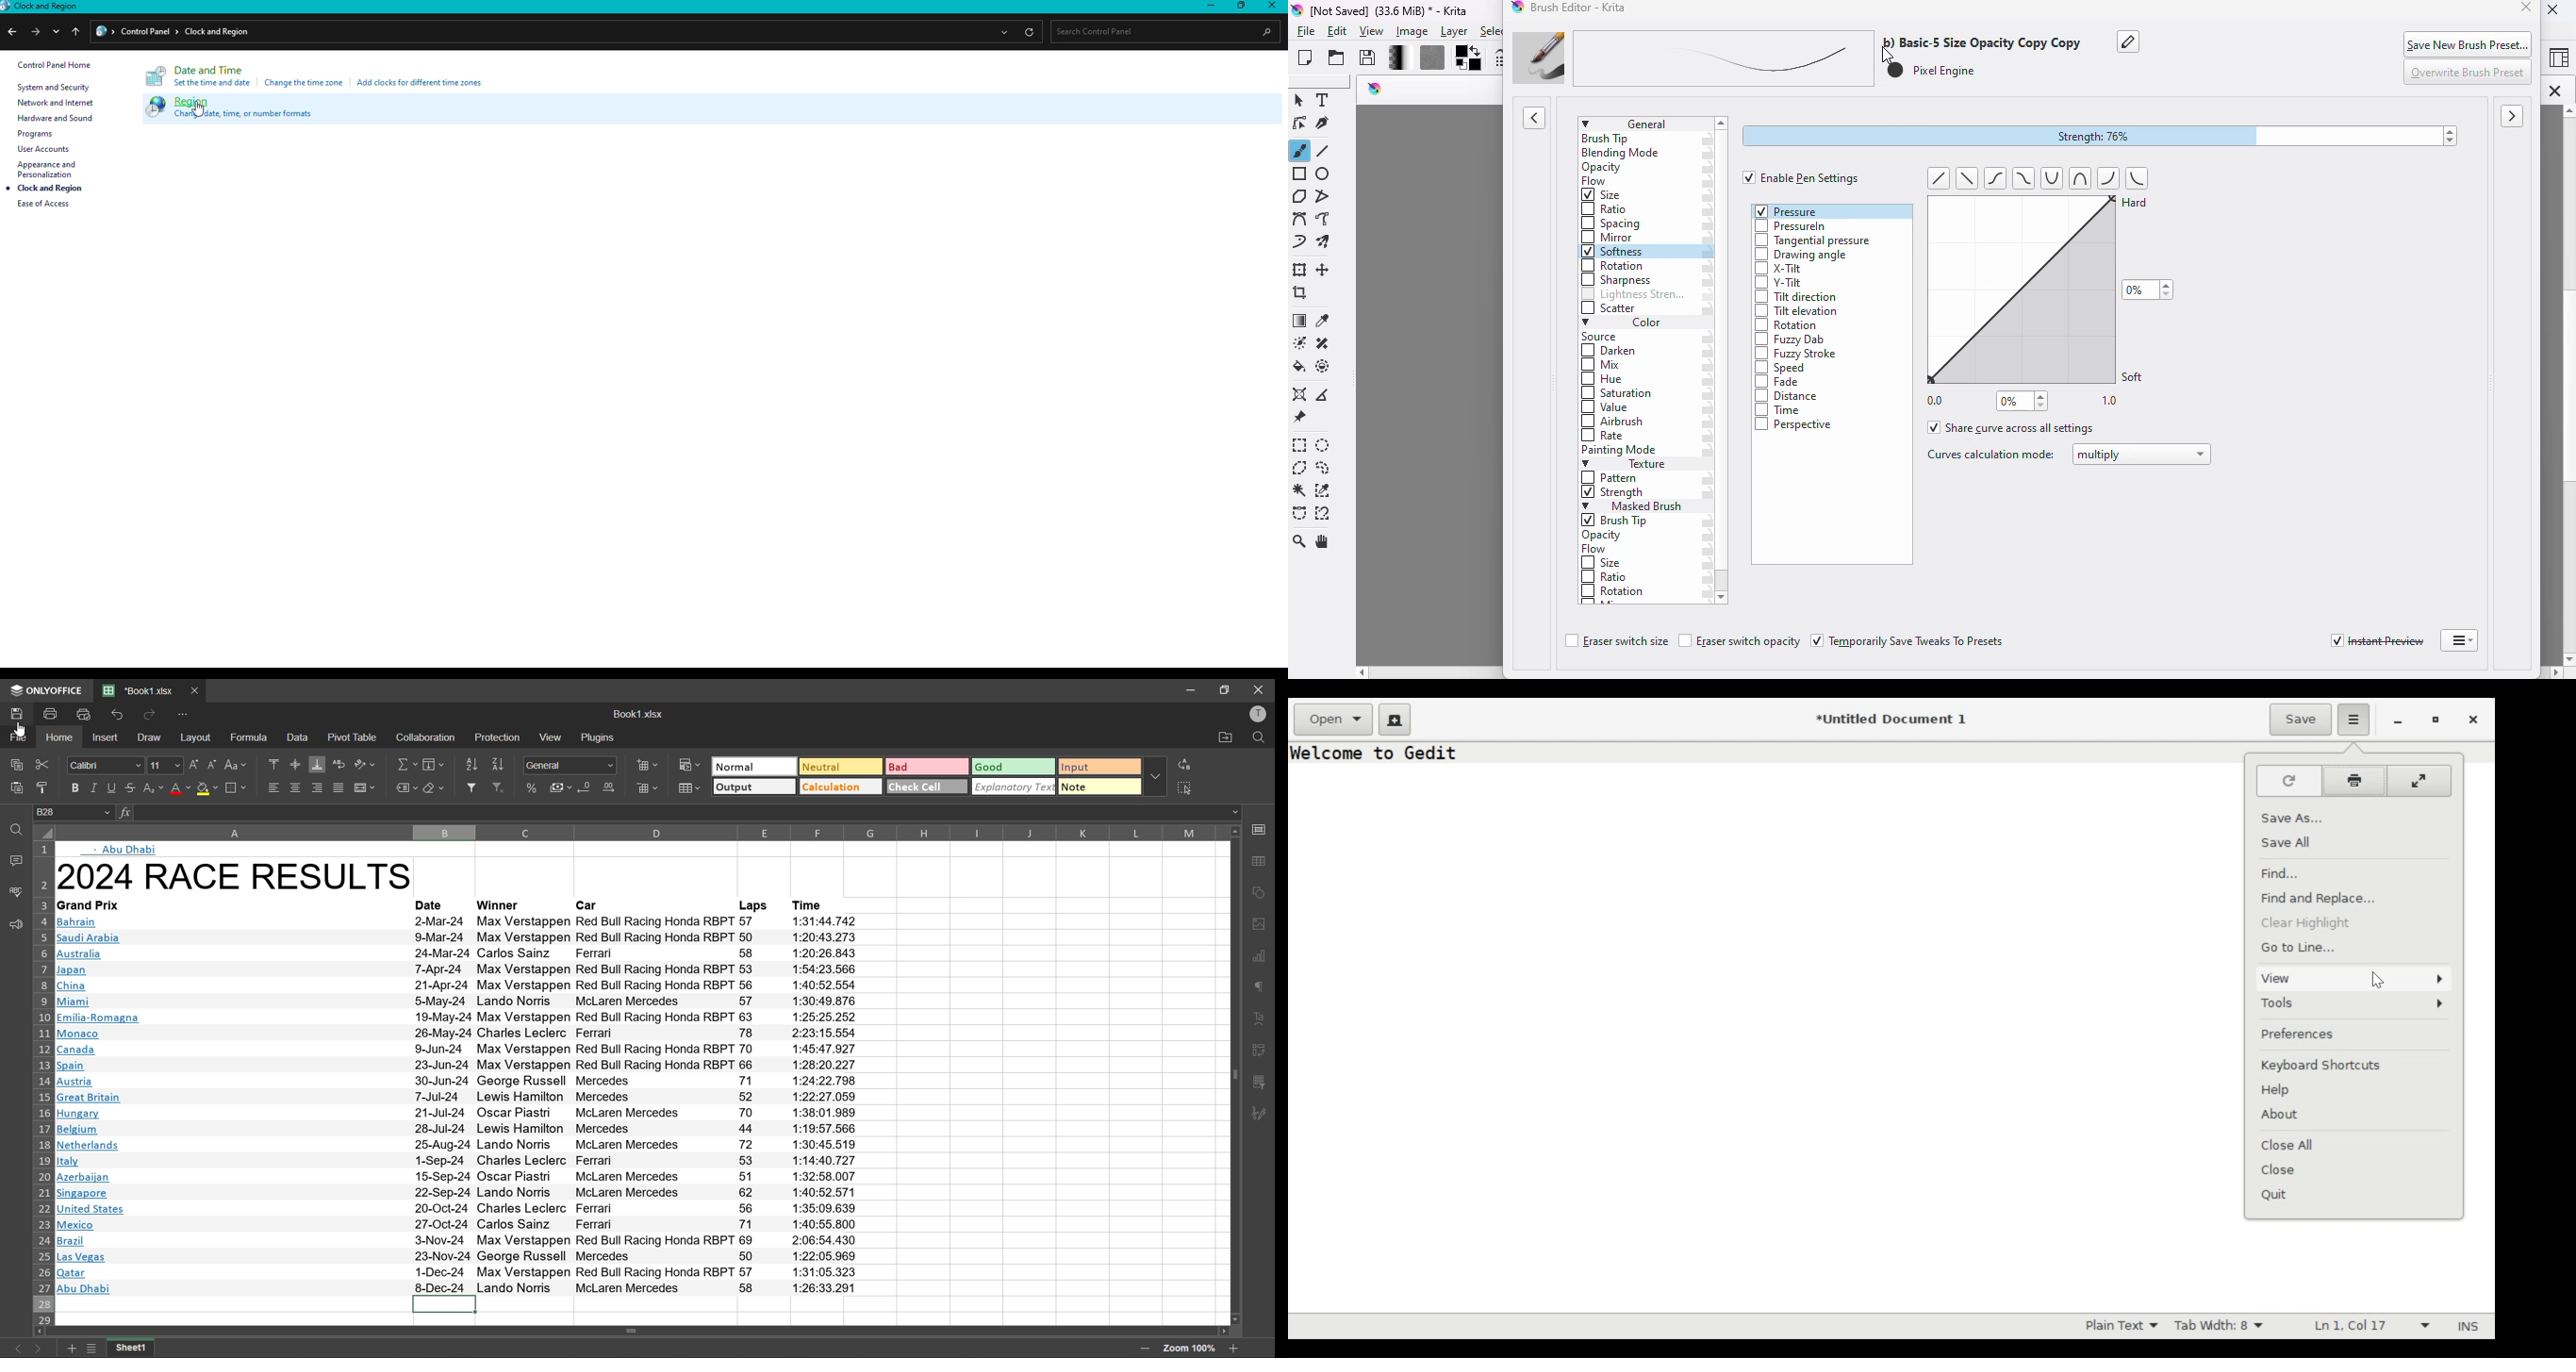 This screenshot has height=1372, width=2576. I want to click on opacity, so click(1605, 536).